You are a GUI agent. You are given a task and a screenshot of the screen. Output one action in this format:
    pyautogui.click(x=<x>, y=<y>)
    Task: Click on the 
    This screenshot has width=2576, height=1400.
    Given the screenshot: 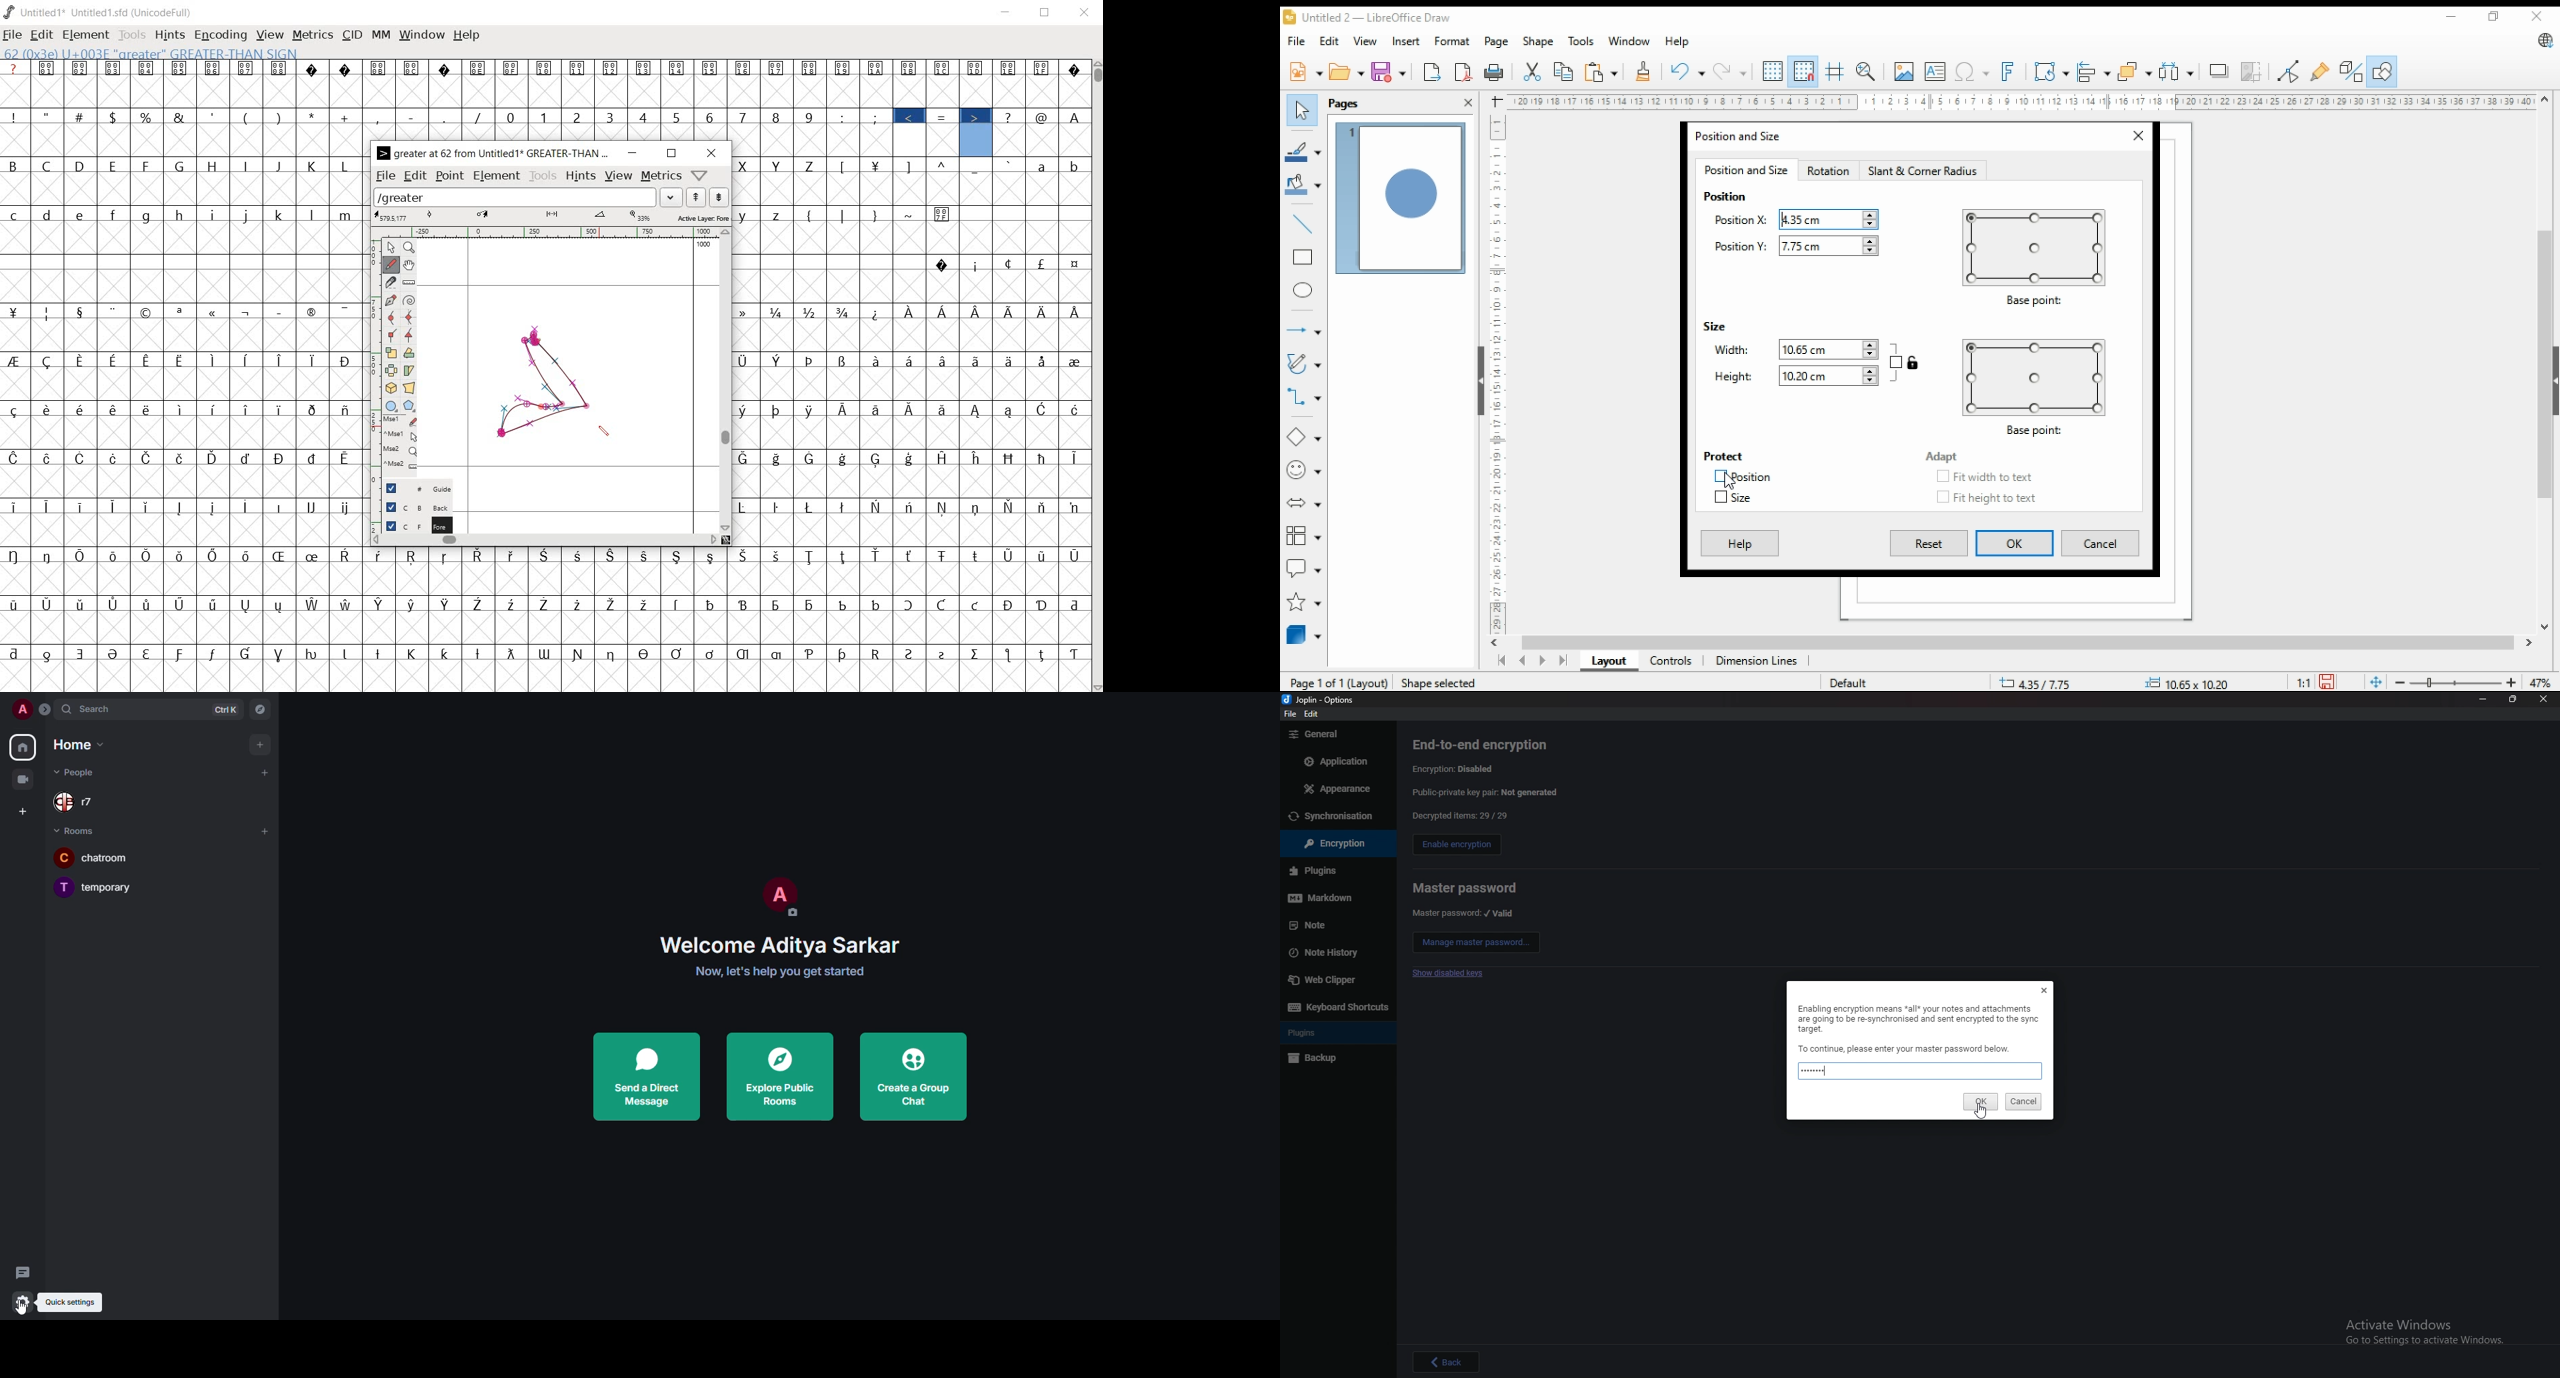 What is the action you would take?
    pyautogui.click(x=1905, y=1049)
    